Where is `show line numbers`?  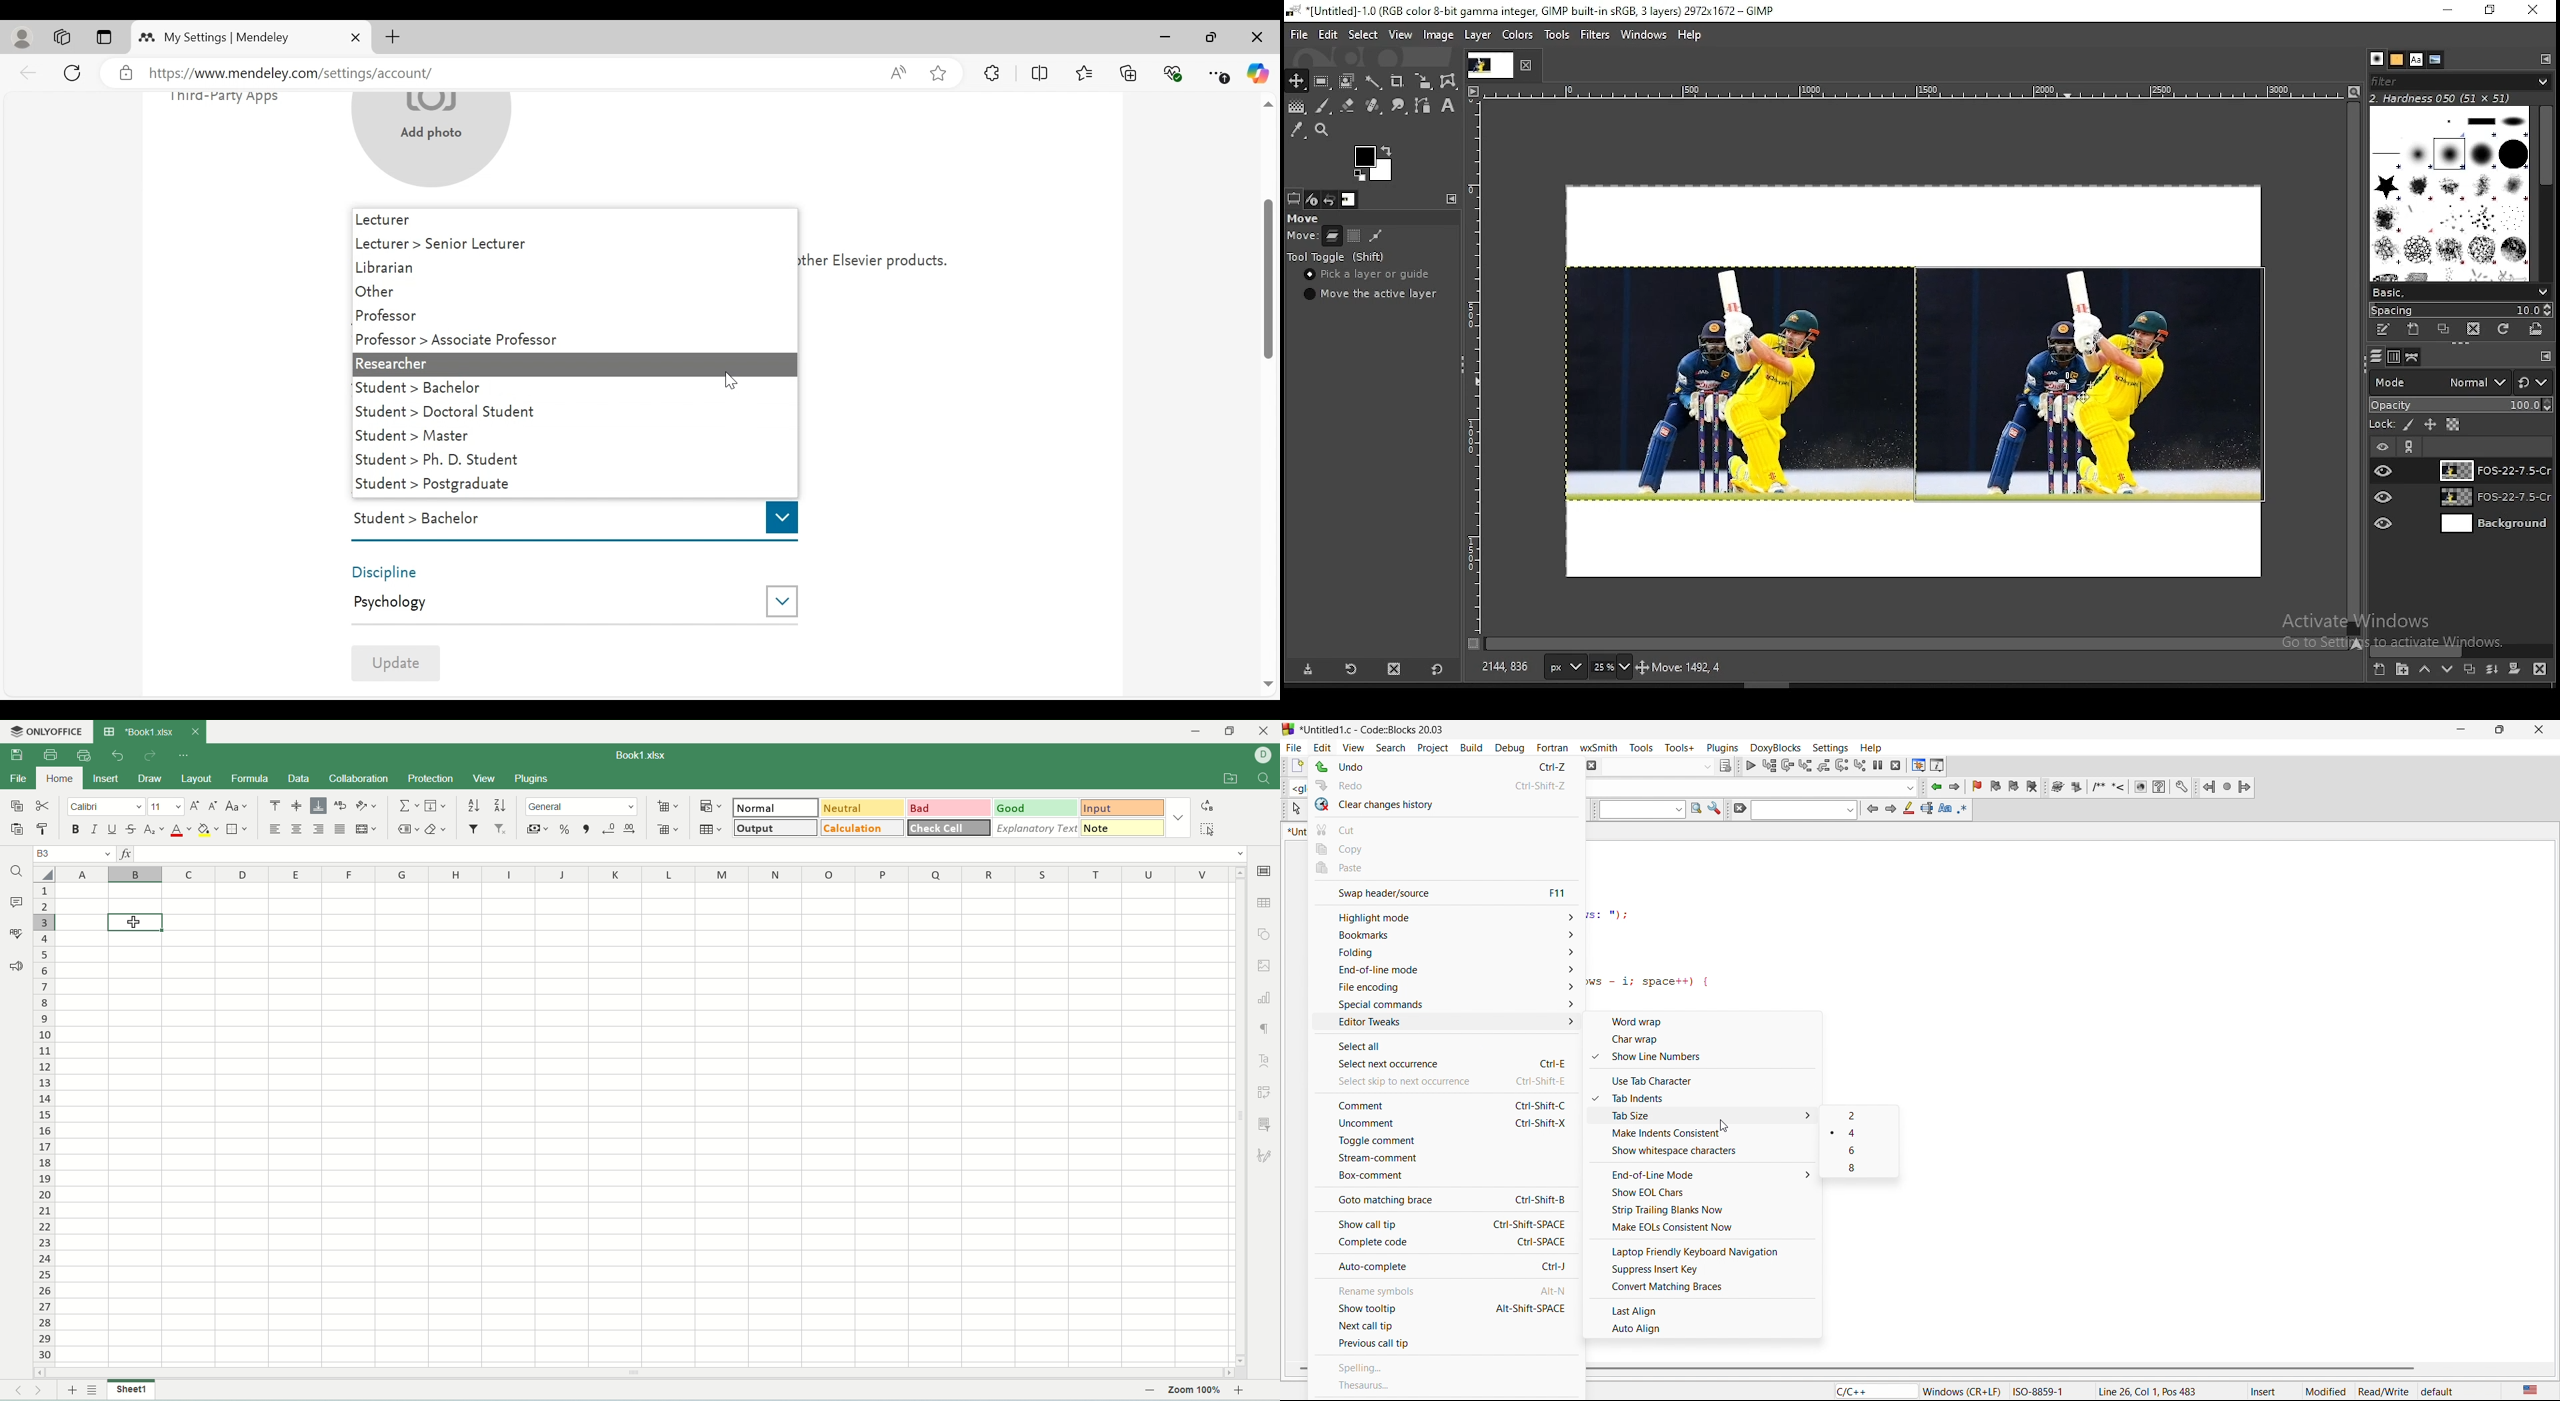 show line numbers is located at coordinates (1707, 1059).